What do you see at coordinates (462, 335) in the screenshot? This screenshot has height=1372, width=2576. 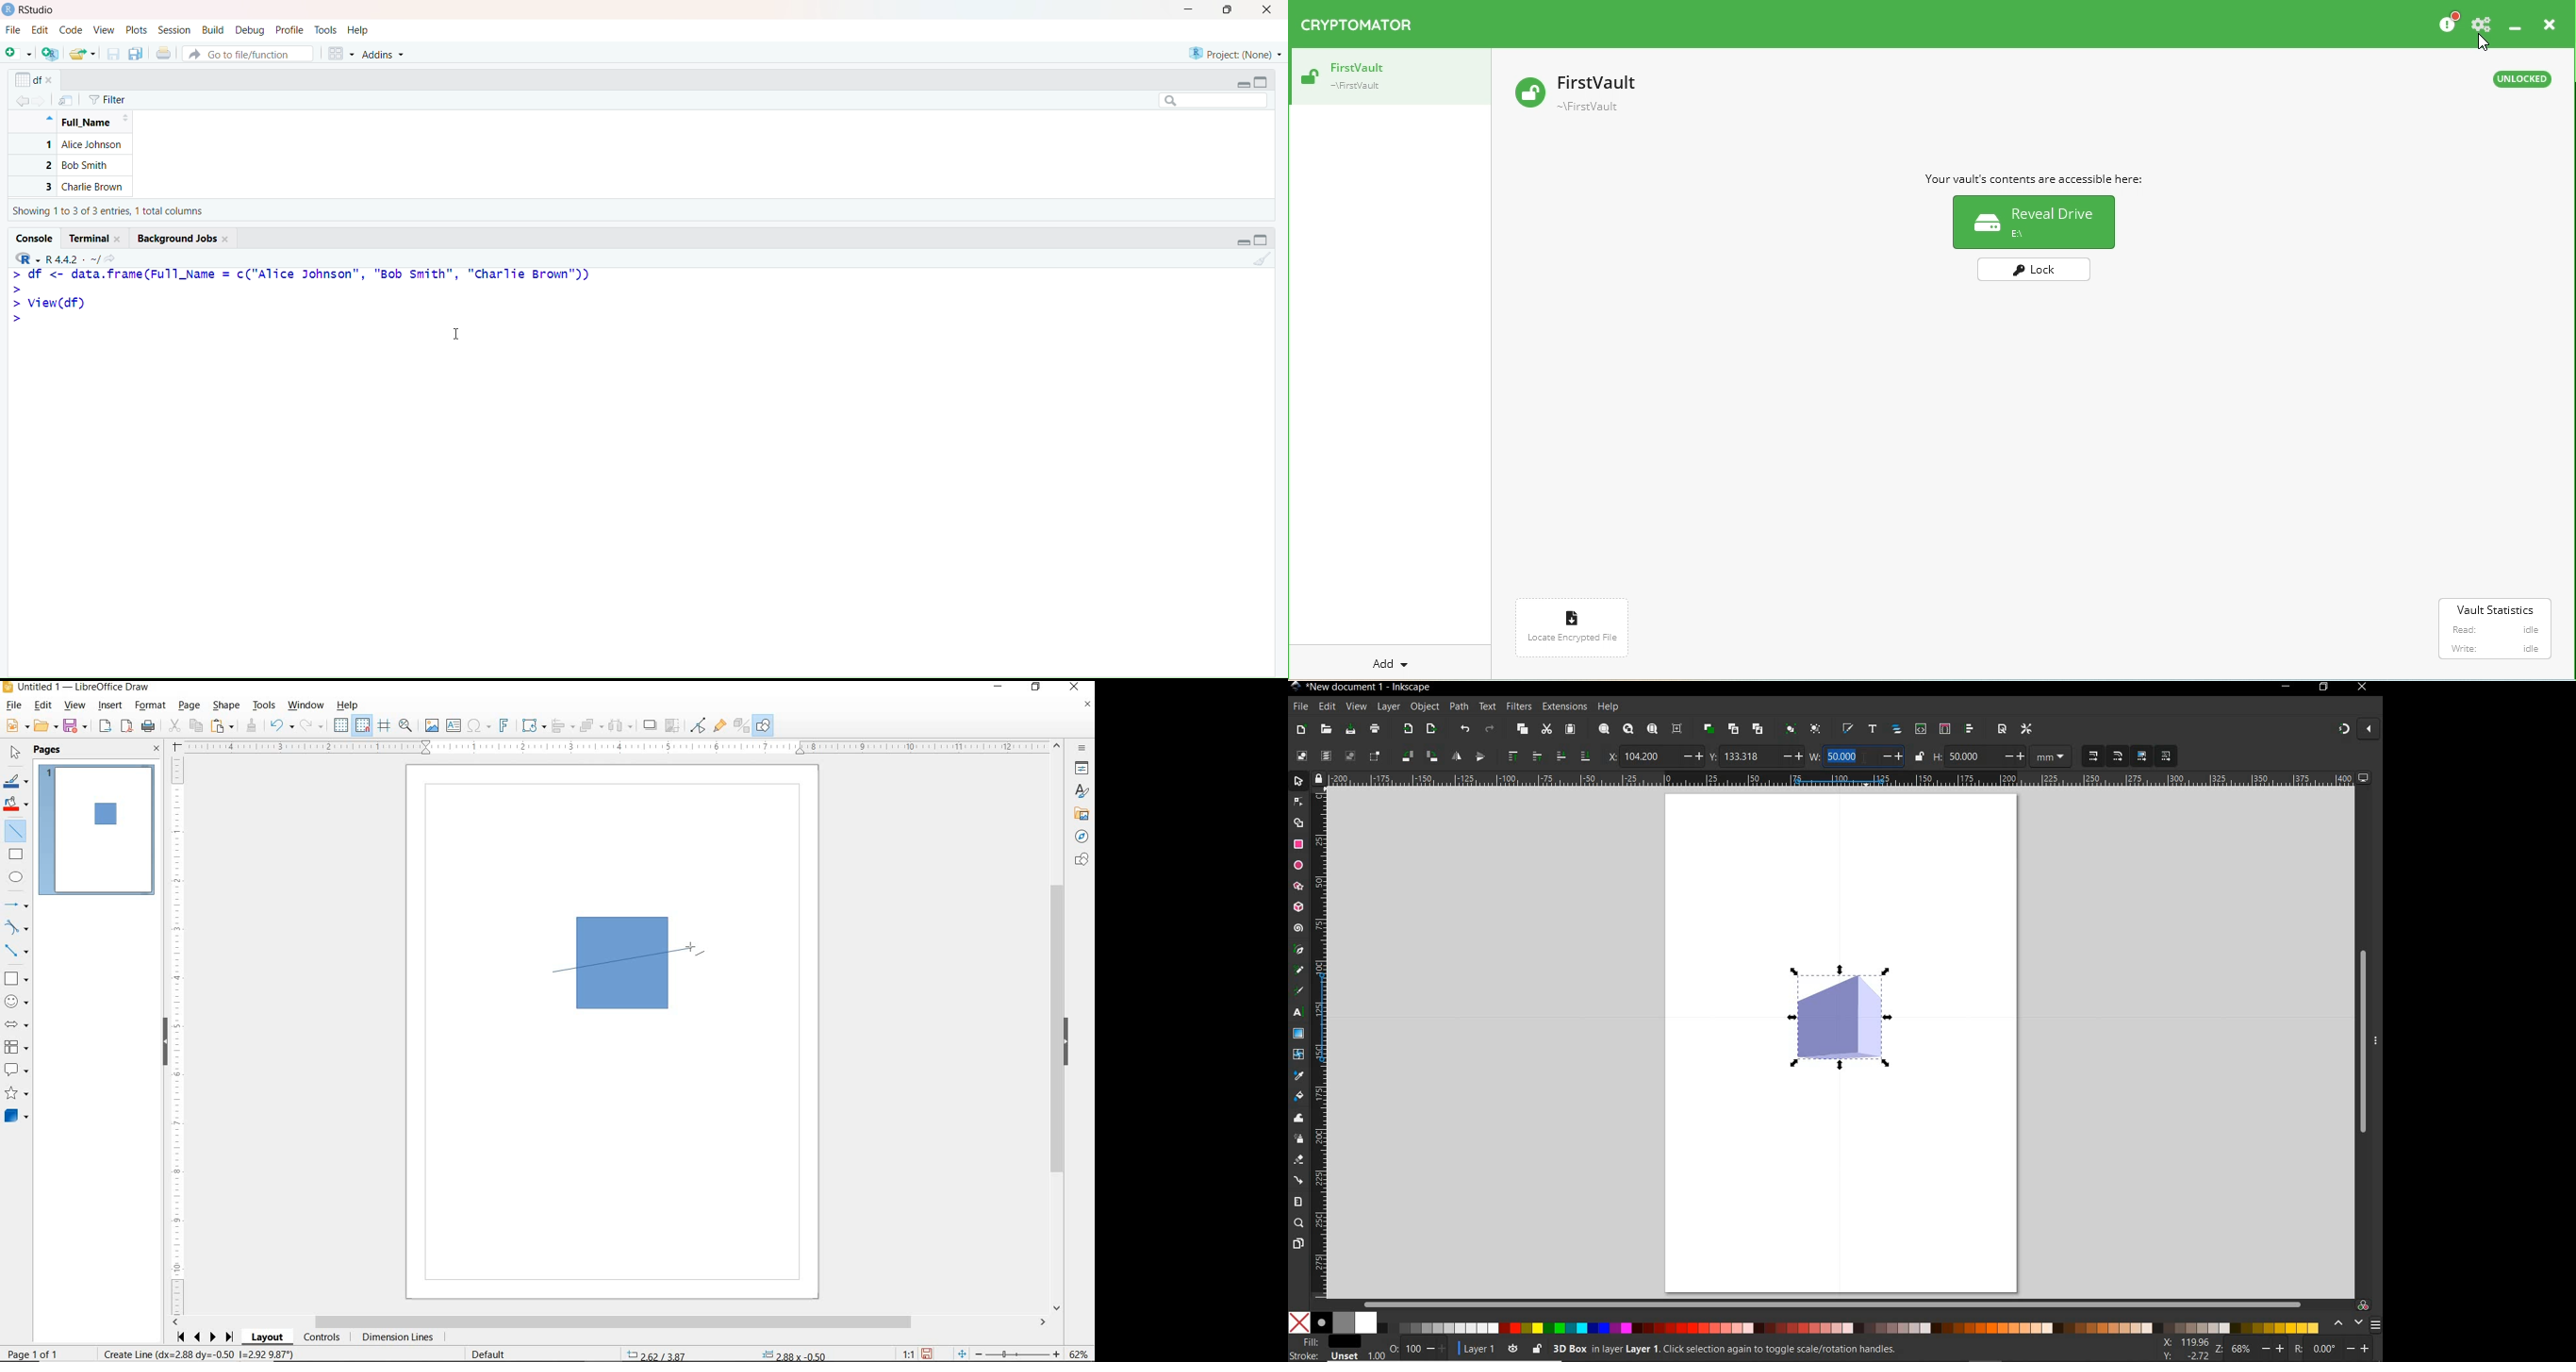 I see `Cursor` at bounding box center [462, 335].